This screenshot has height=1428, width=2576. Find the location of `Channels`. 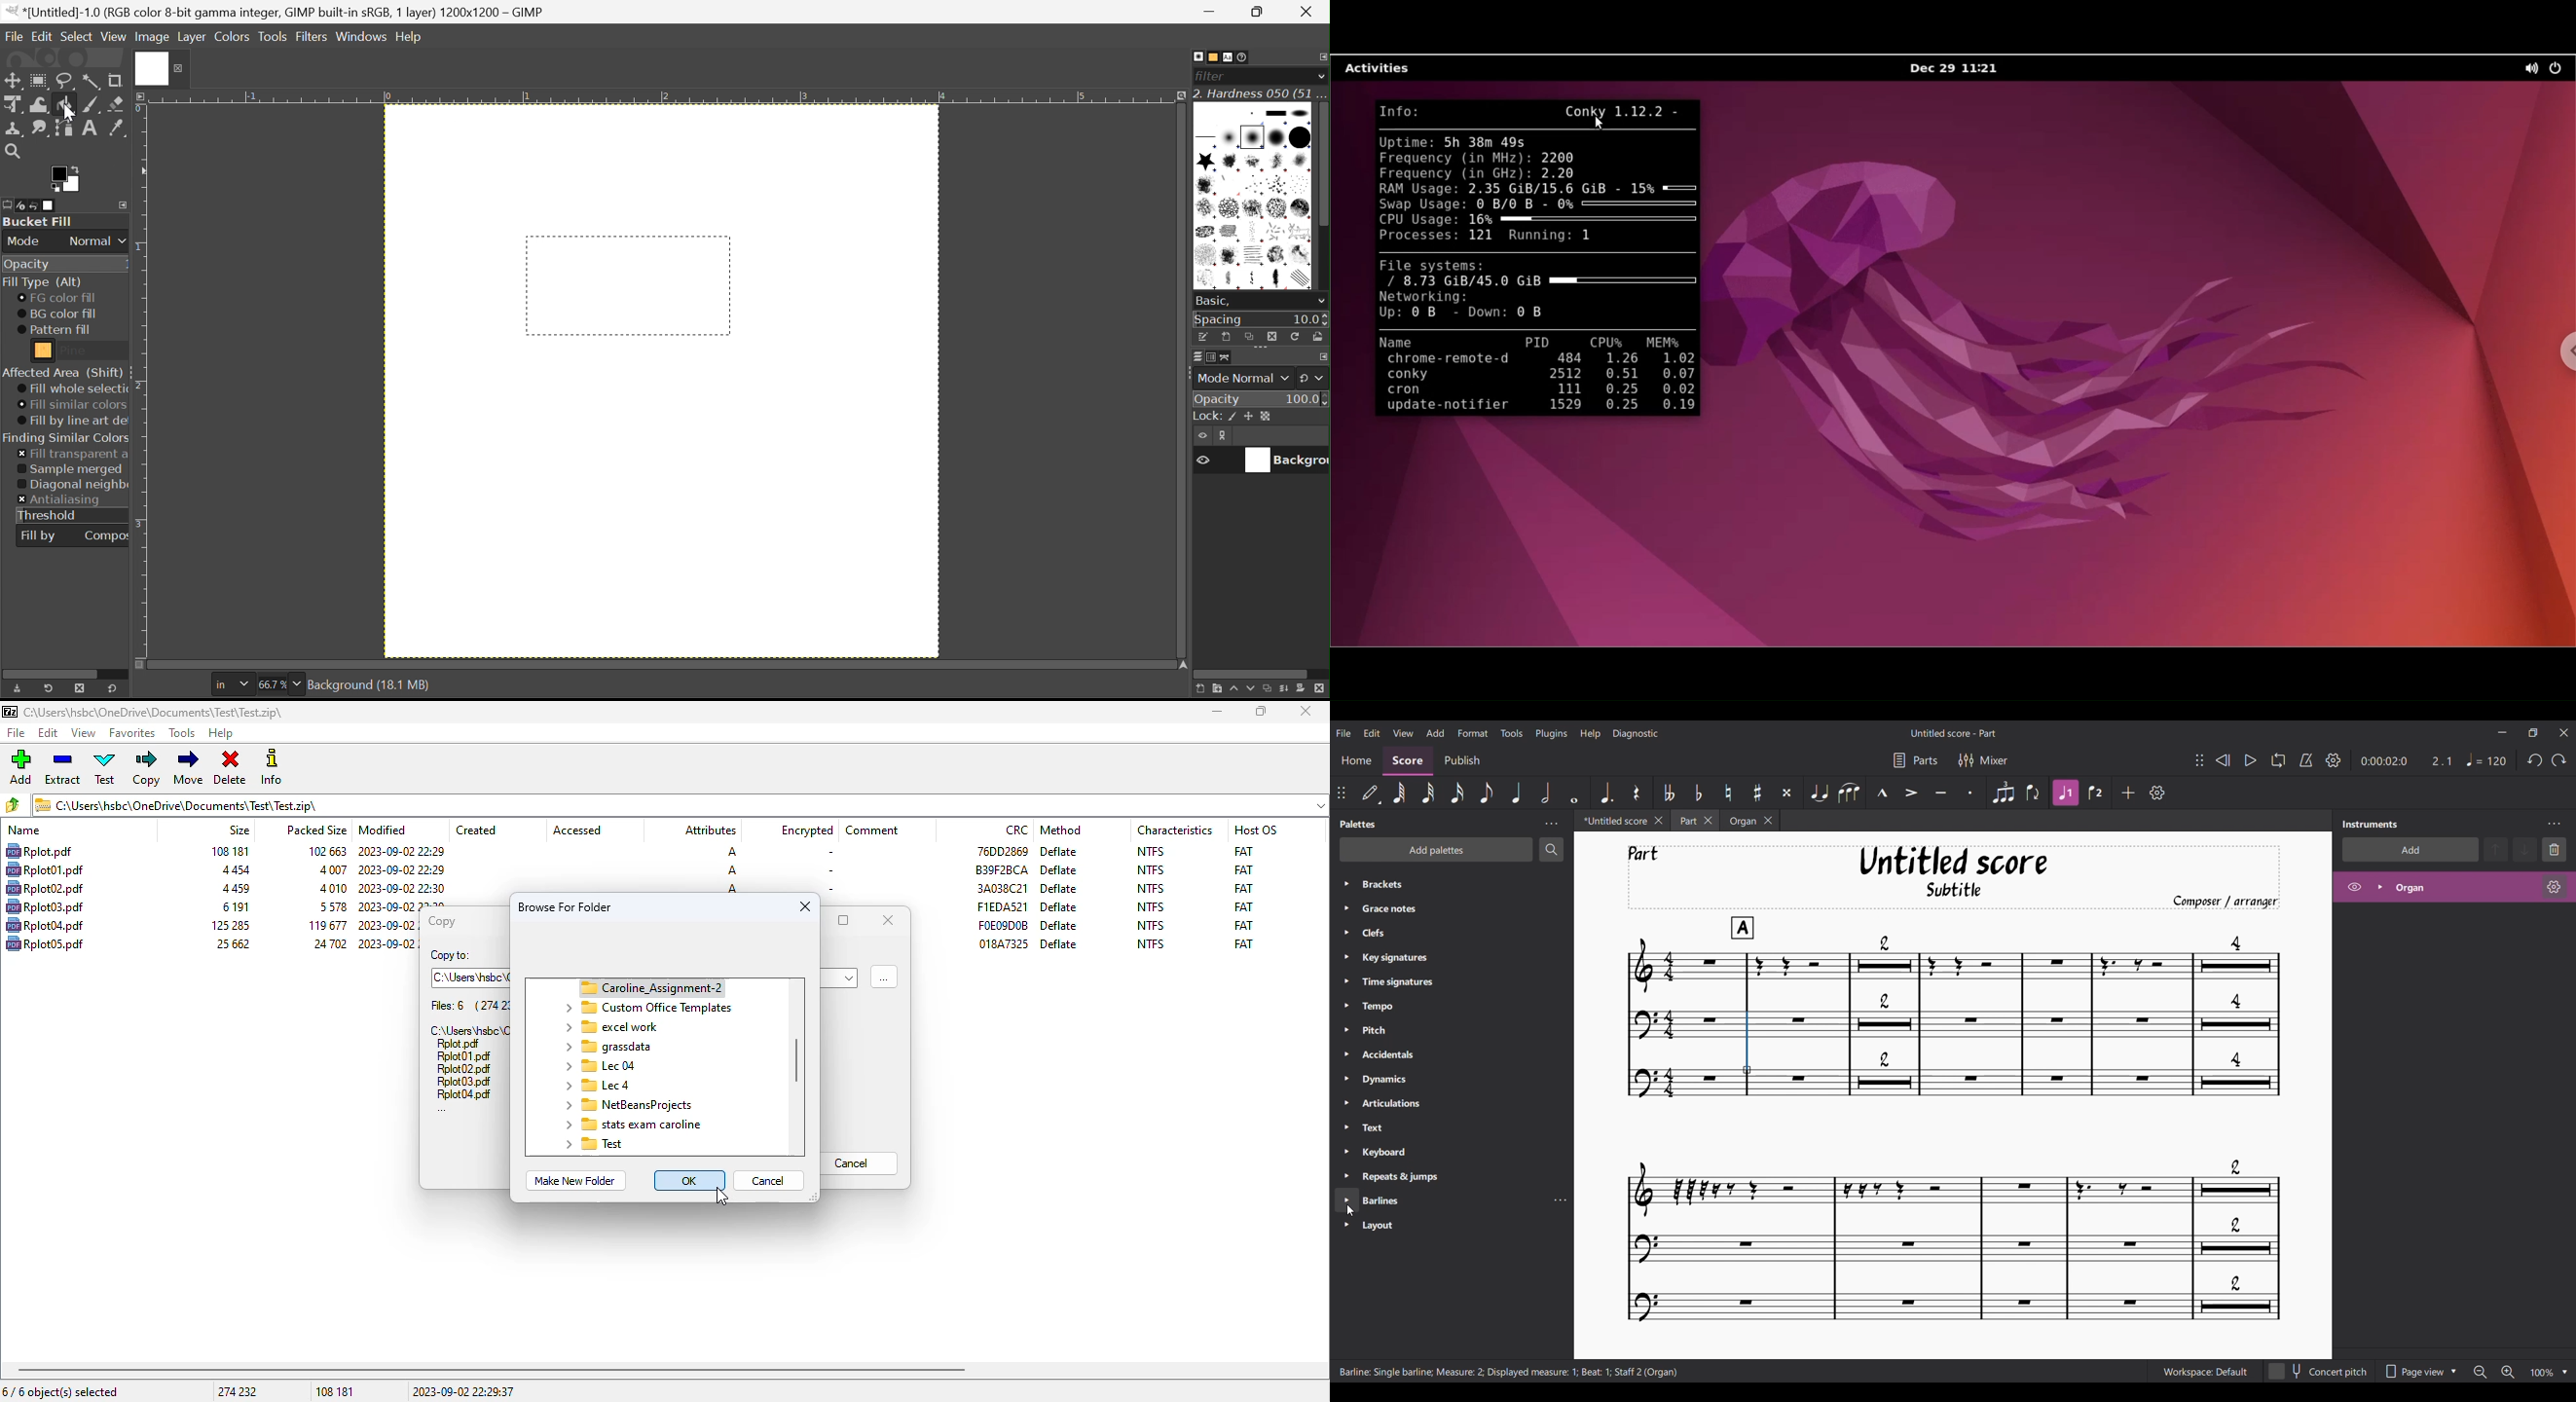

Channels is located at coordinates (1207, 359).